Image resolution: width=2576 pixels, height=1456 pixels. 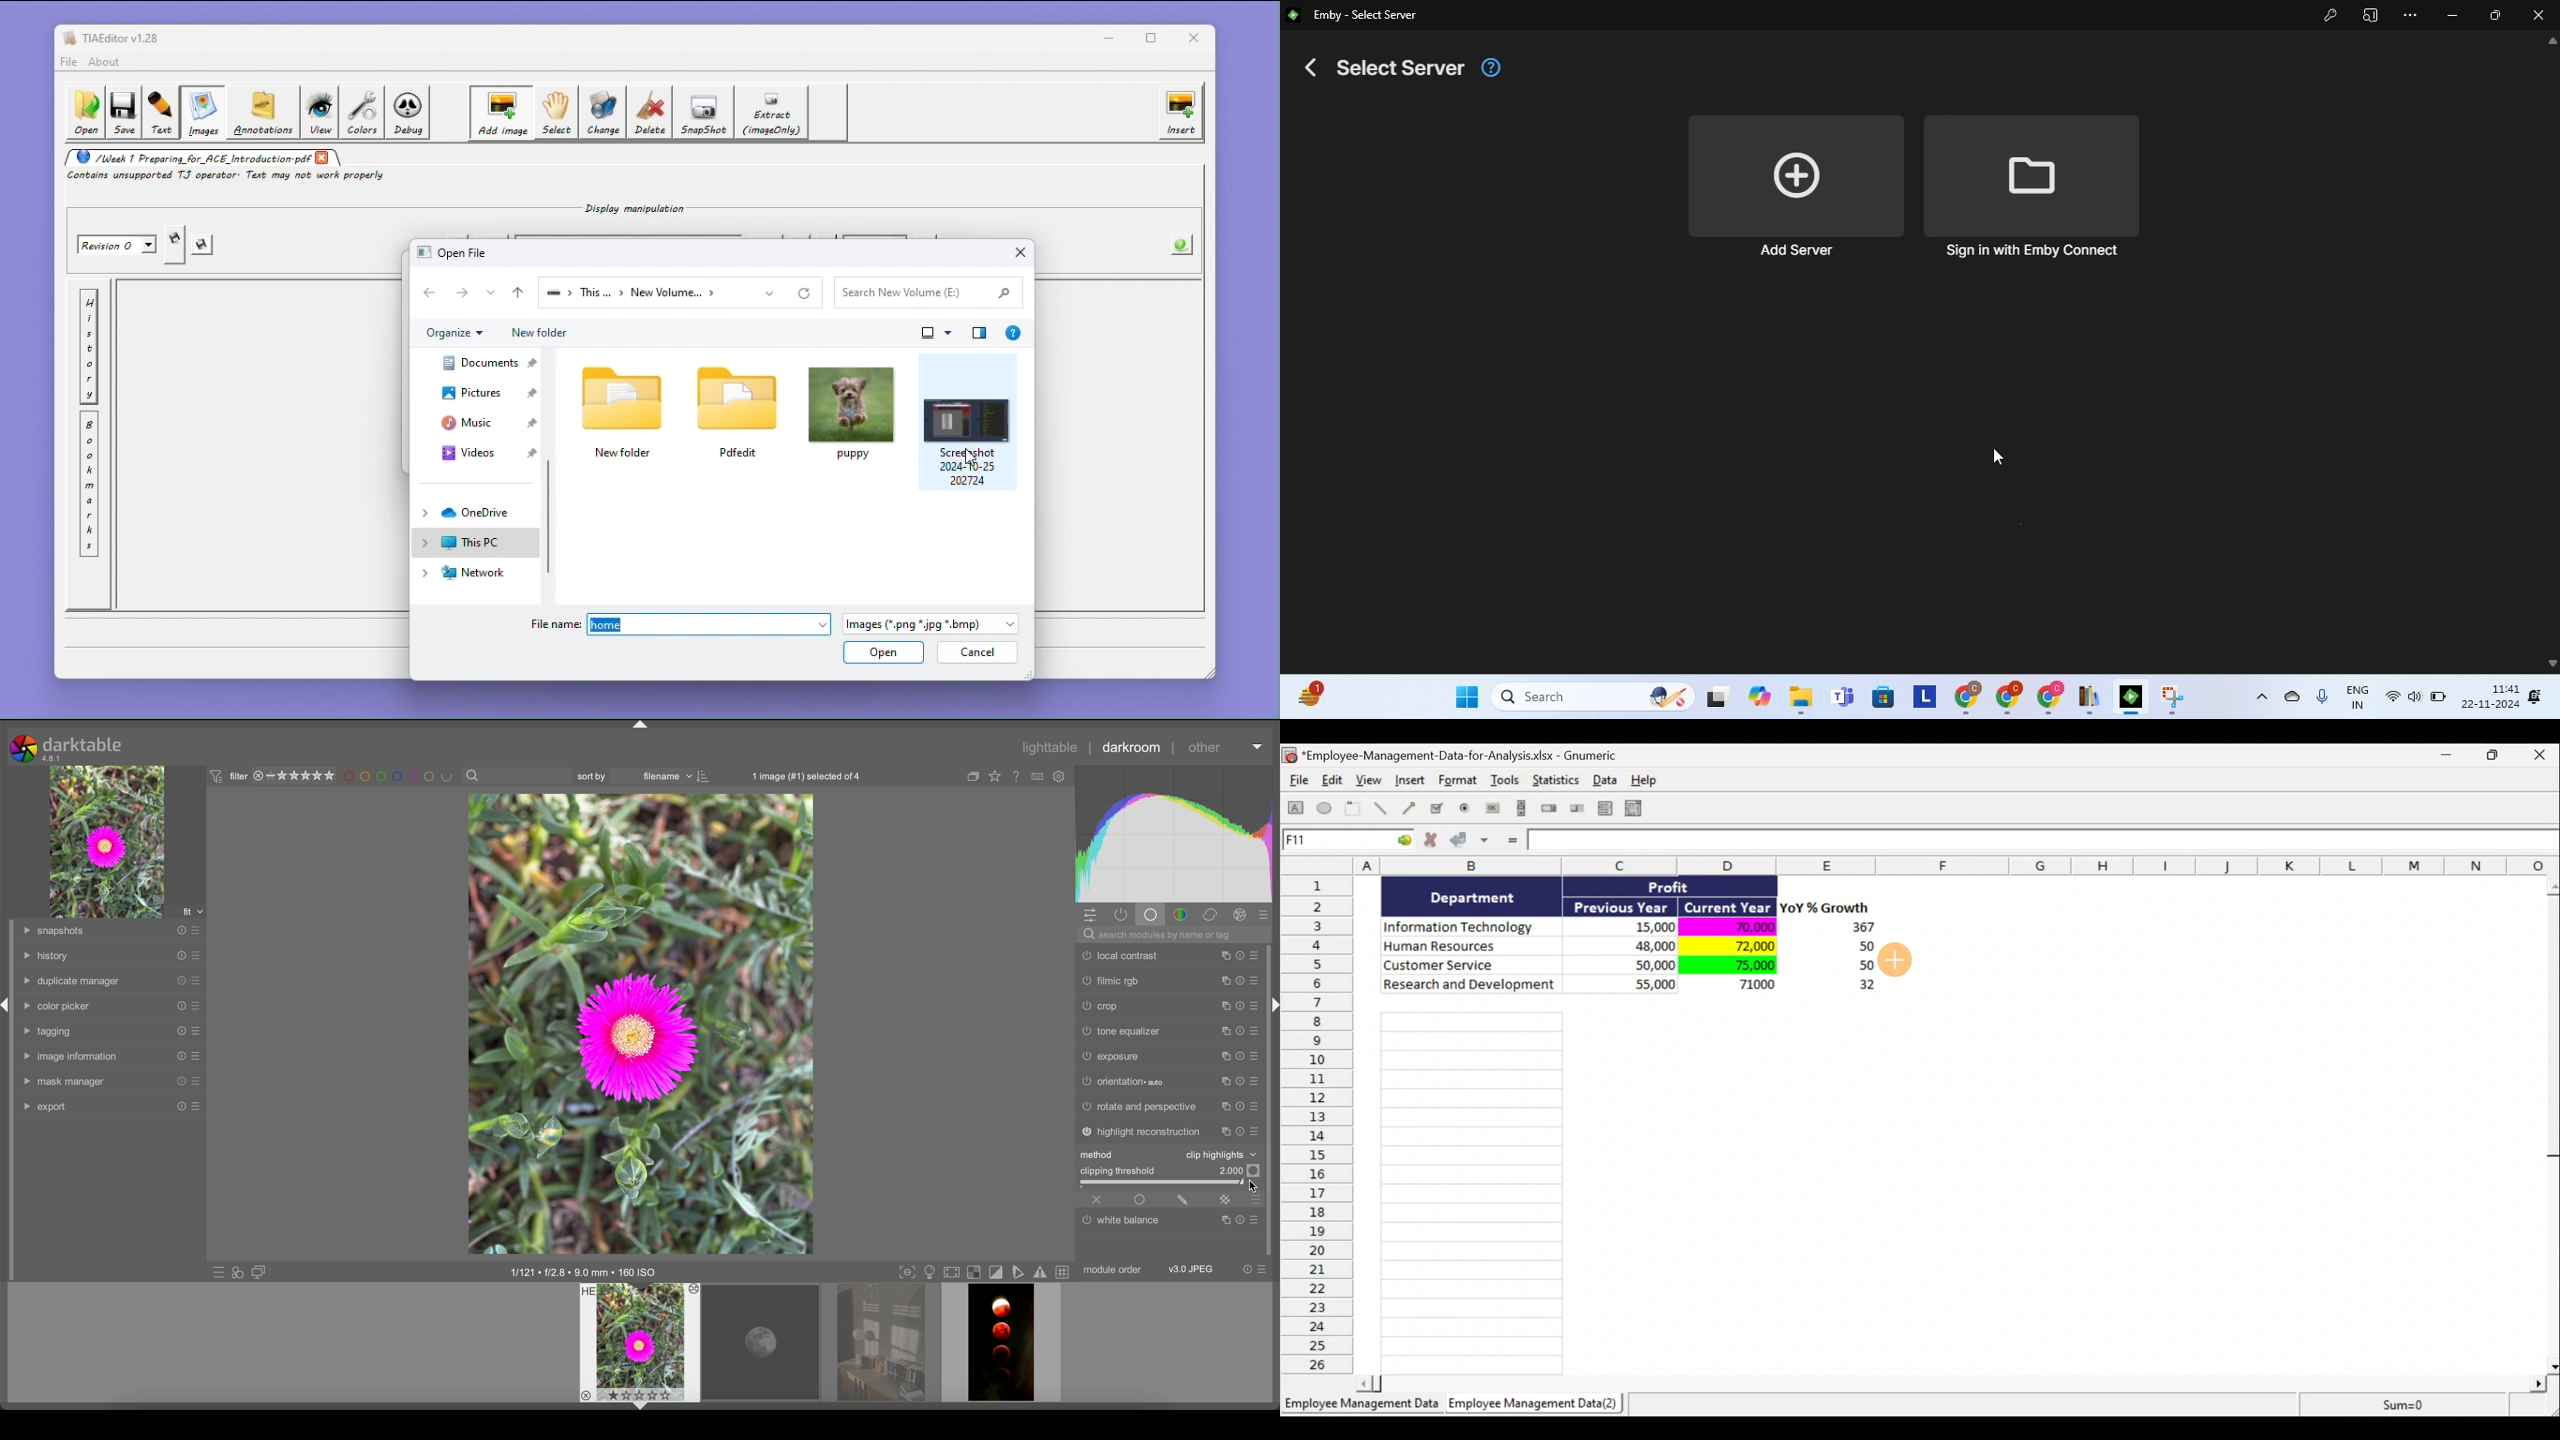 What do you see at coordinates (1294, 14) in the screenshot?
I see `logo` at bounding box center [1294, 14].